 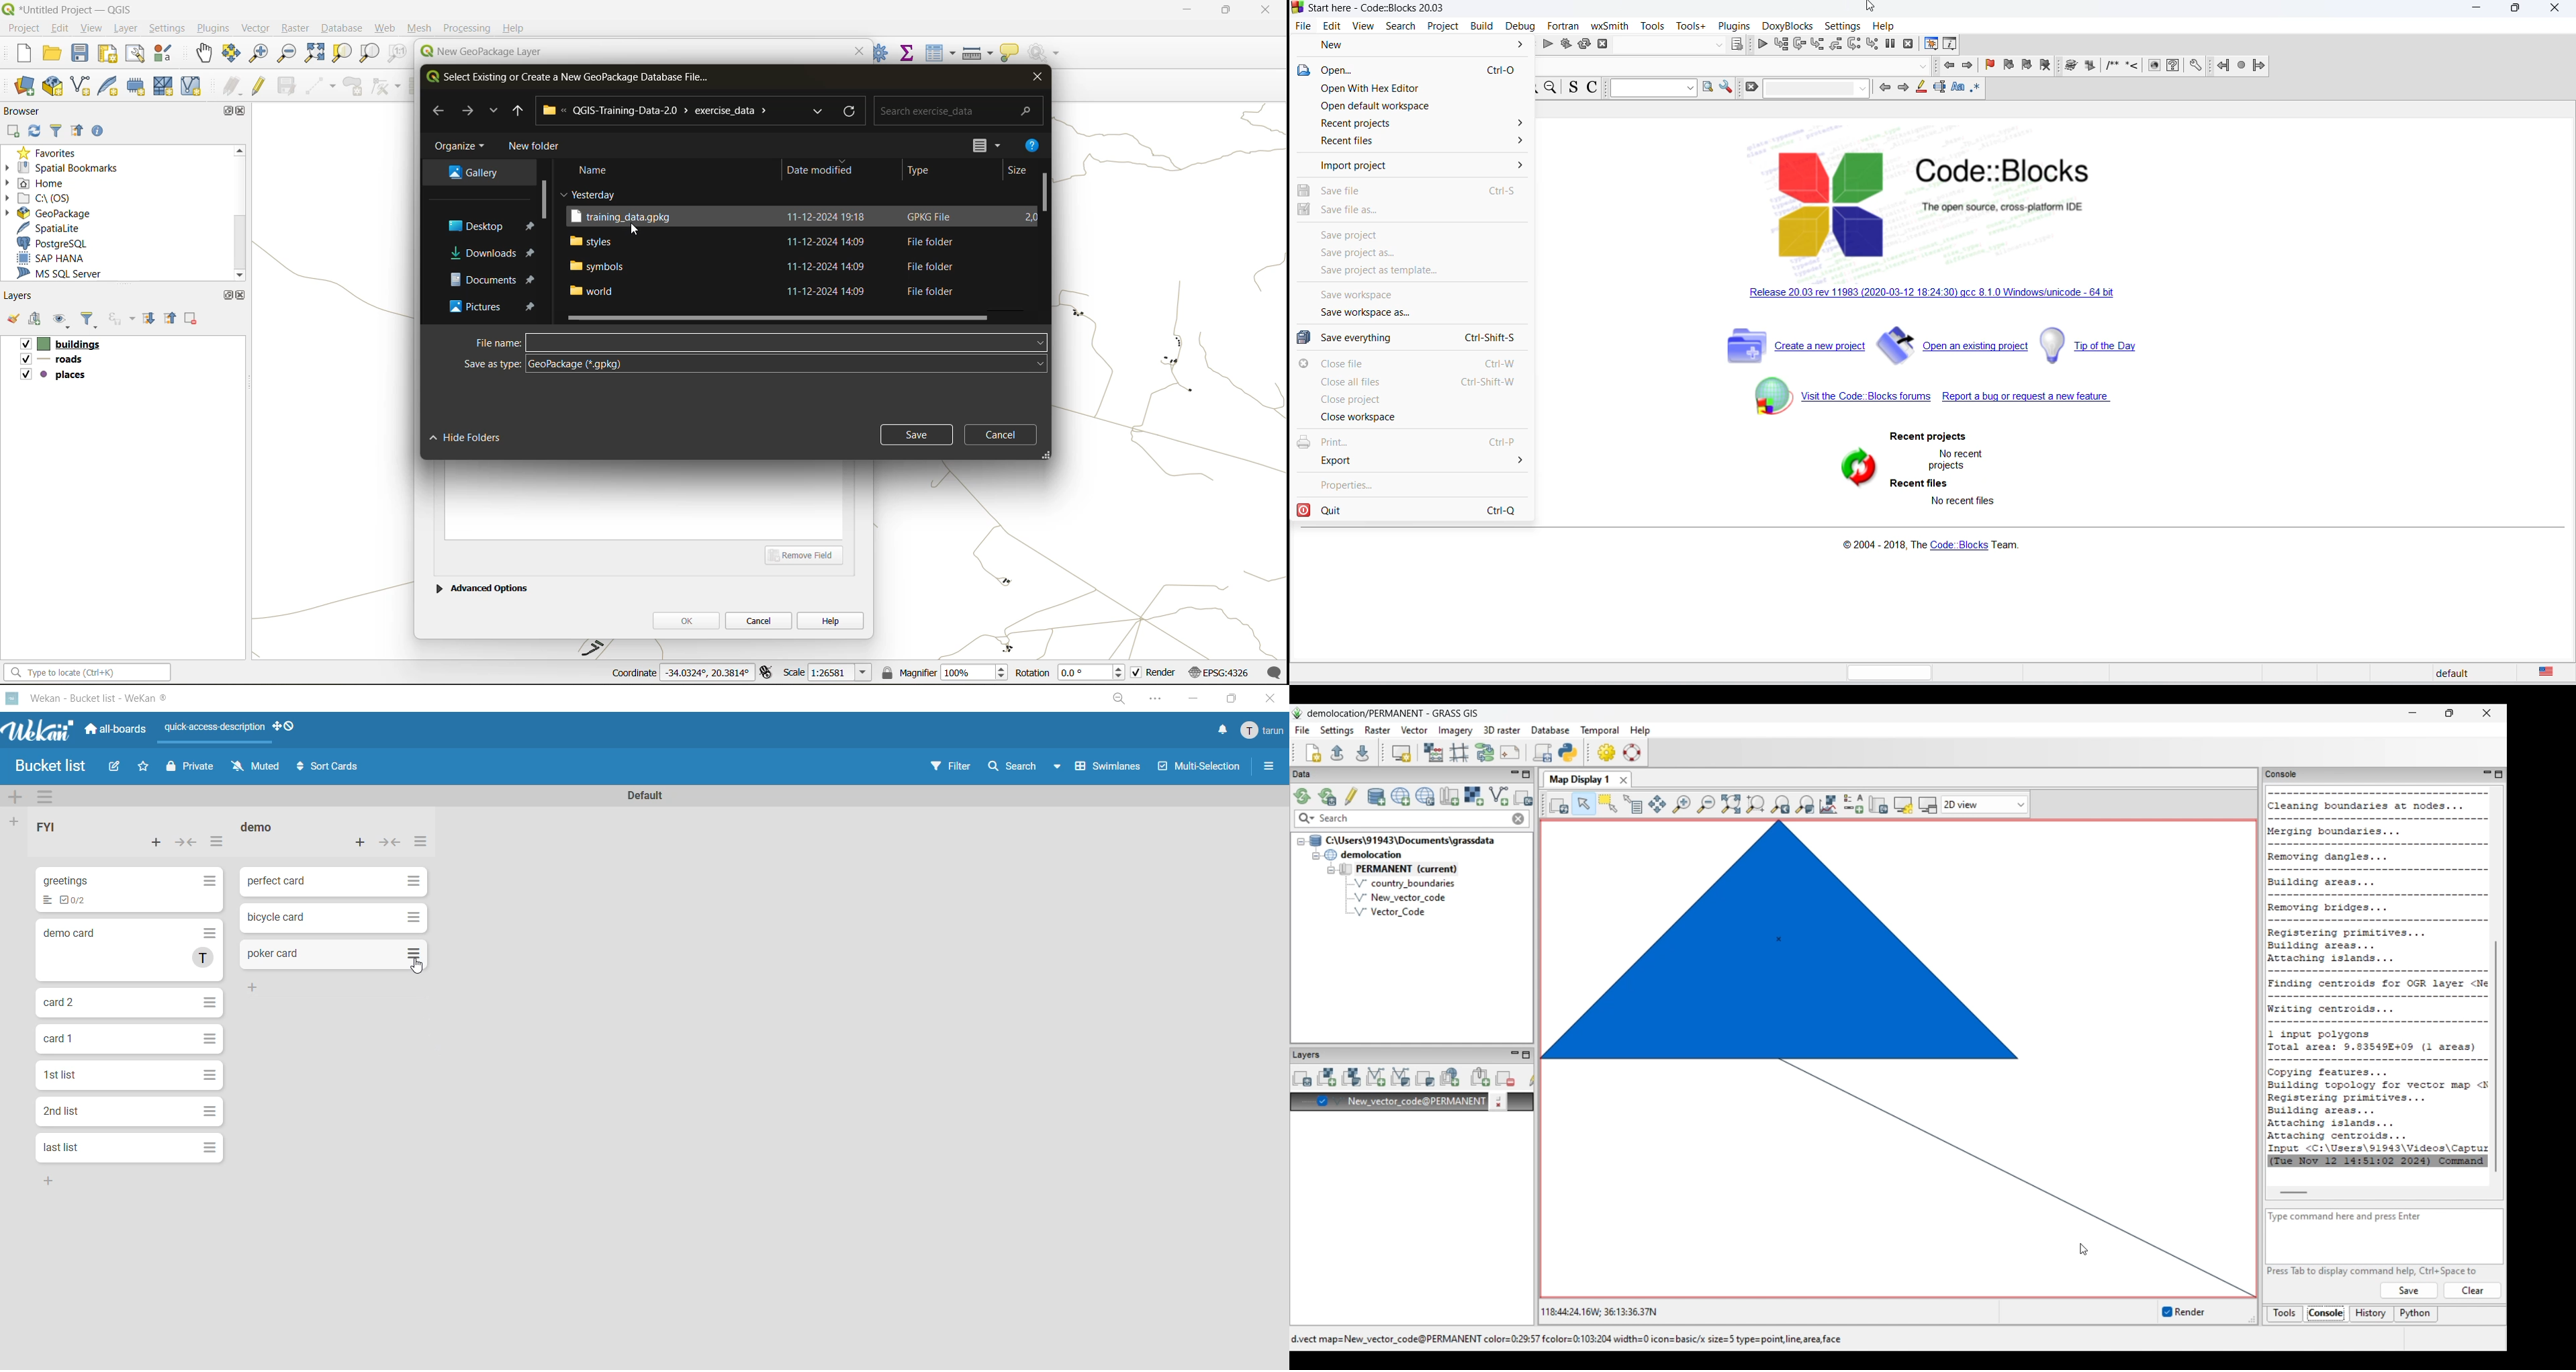 I want to click on remove bookmark, so click(x=2046, y=66).